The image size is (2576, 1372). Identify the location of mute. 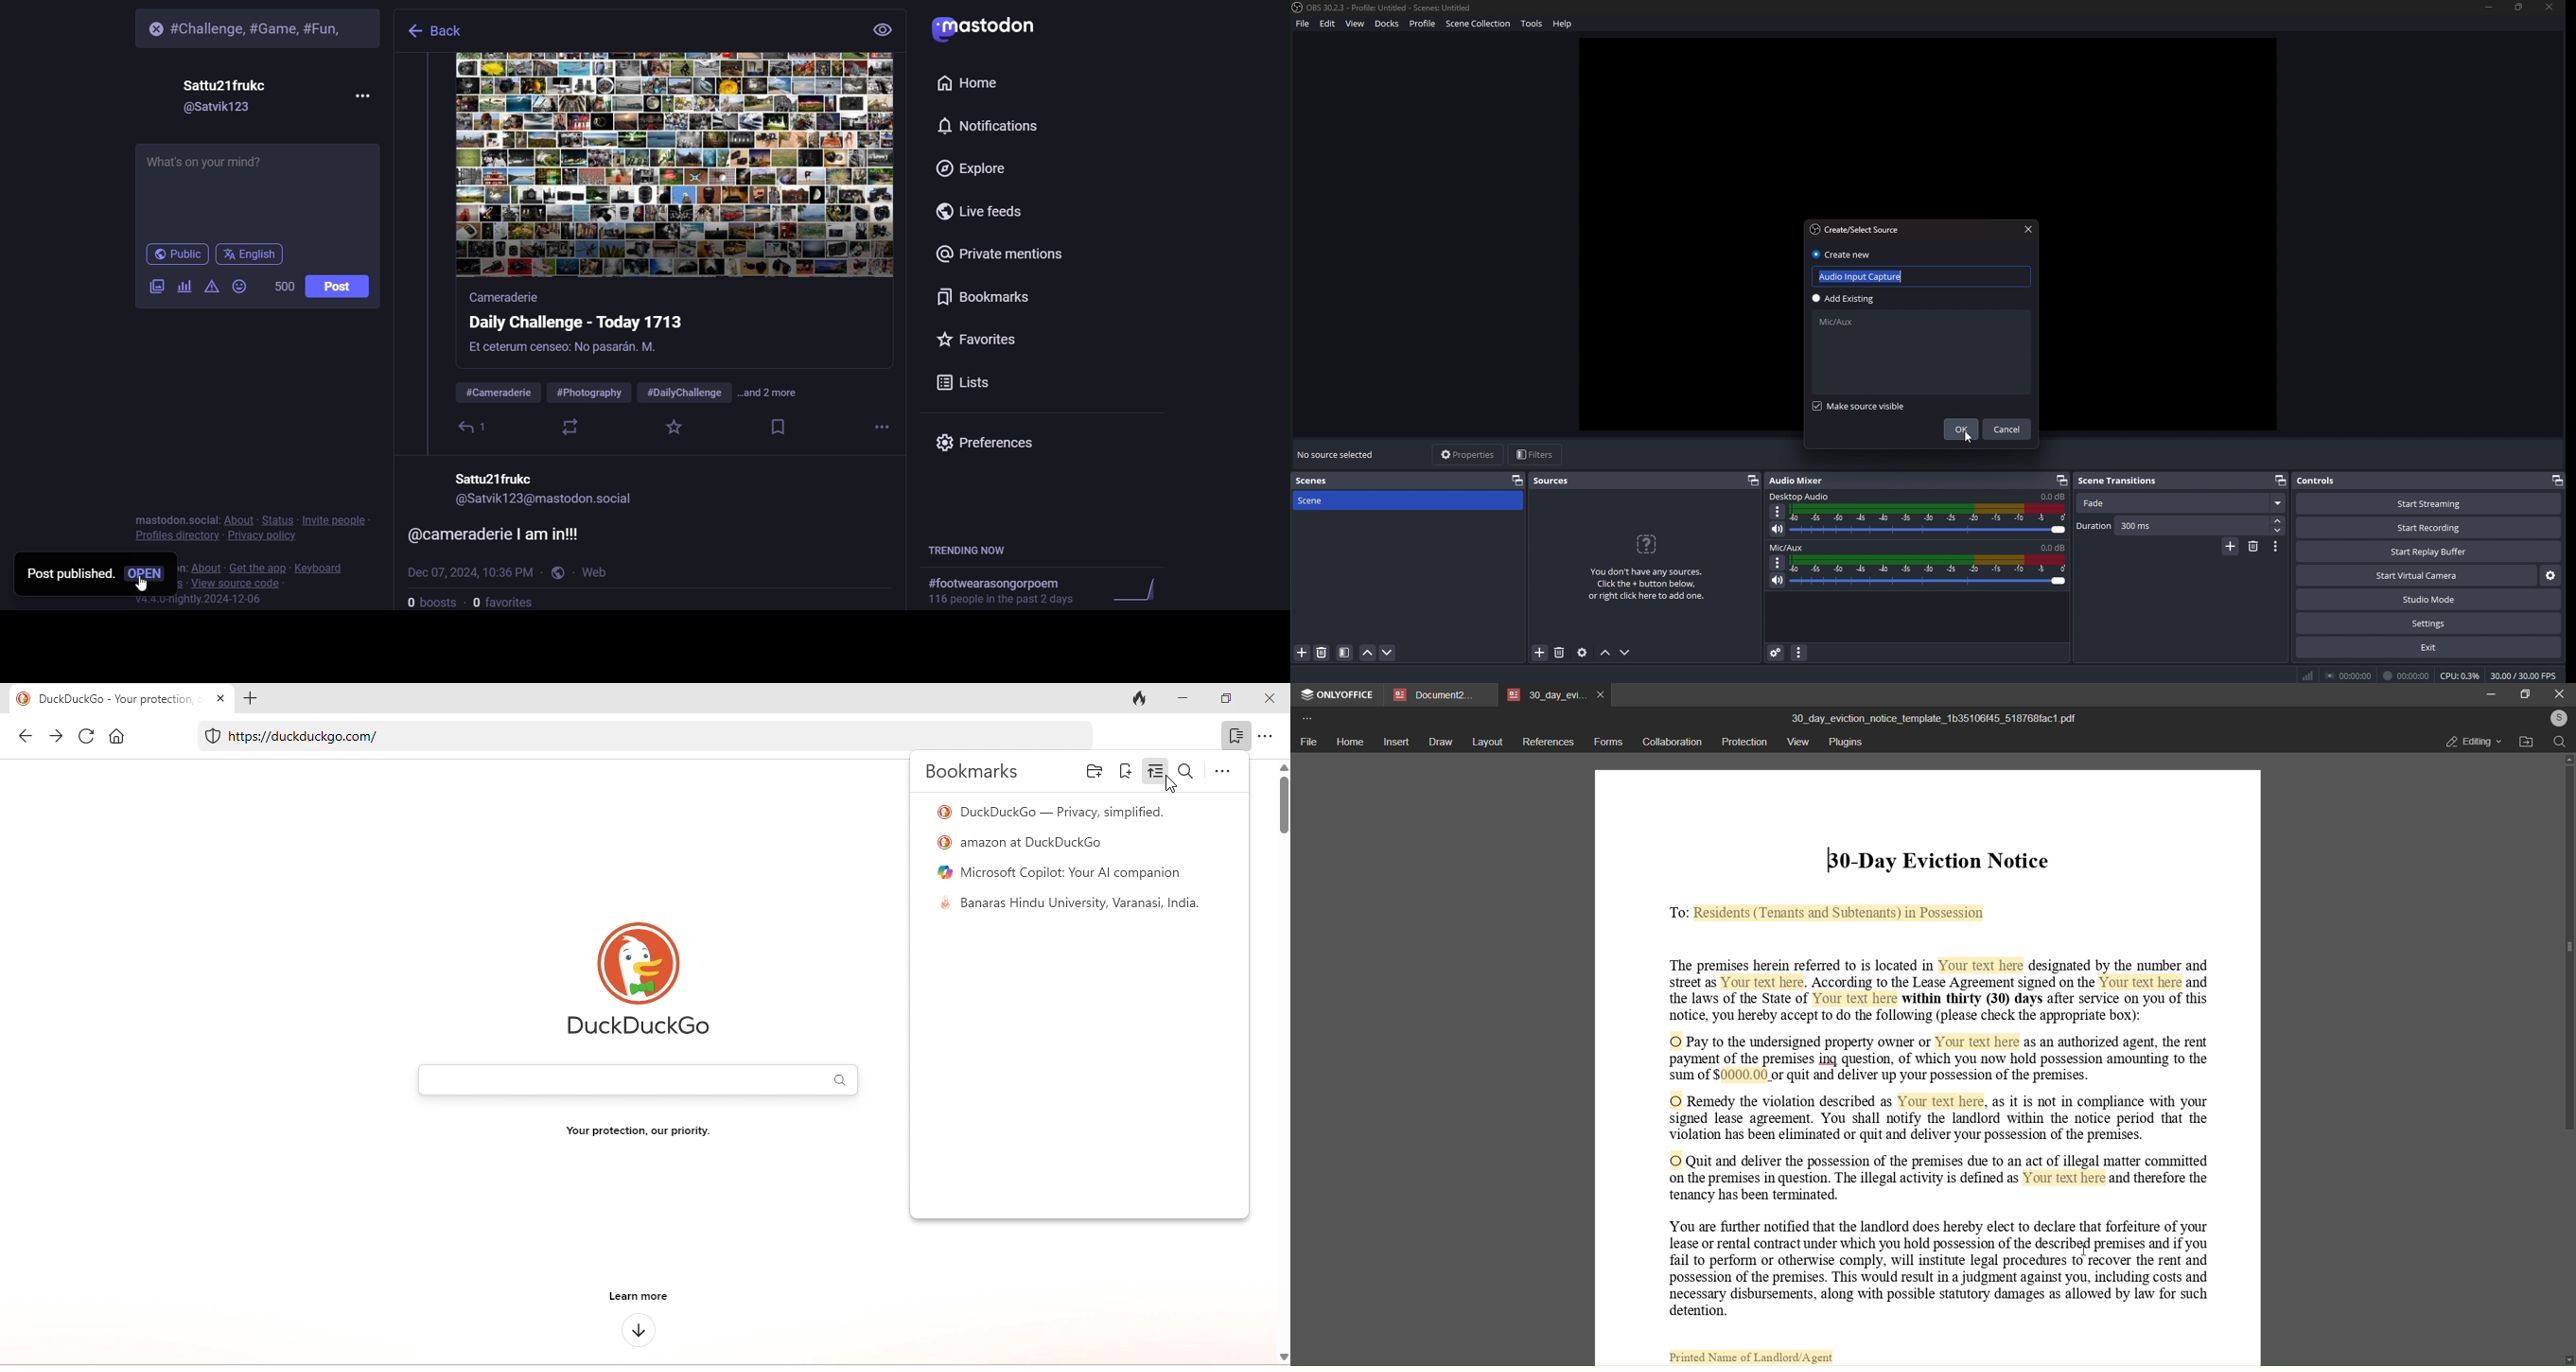
(1777, 580).